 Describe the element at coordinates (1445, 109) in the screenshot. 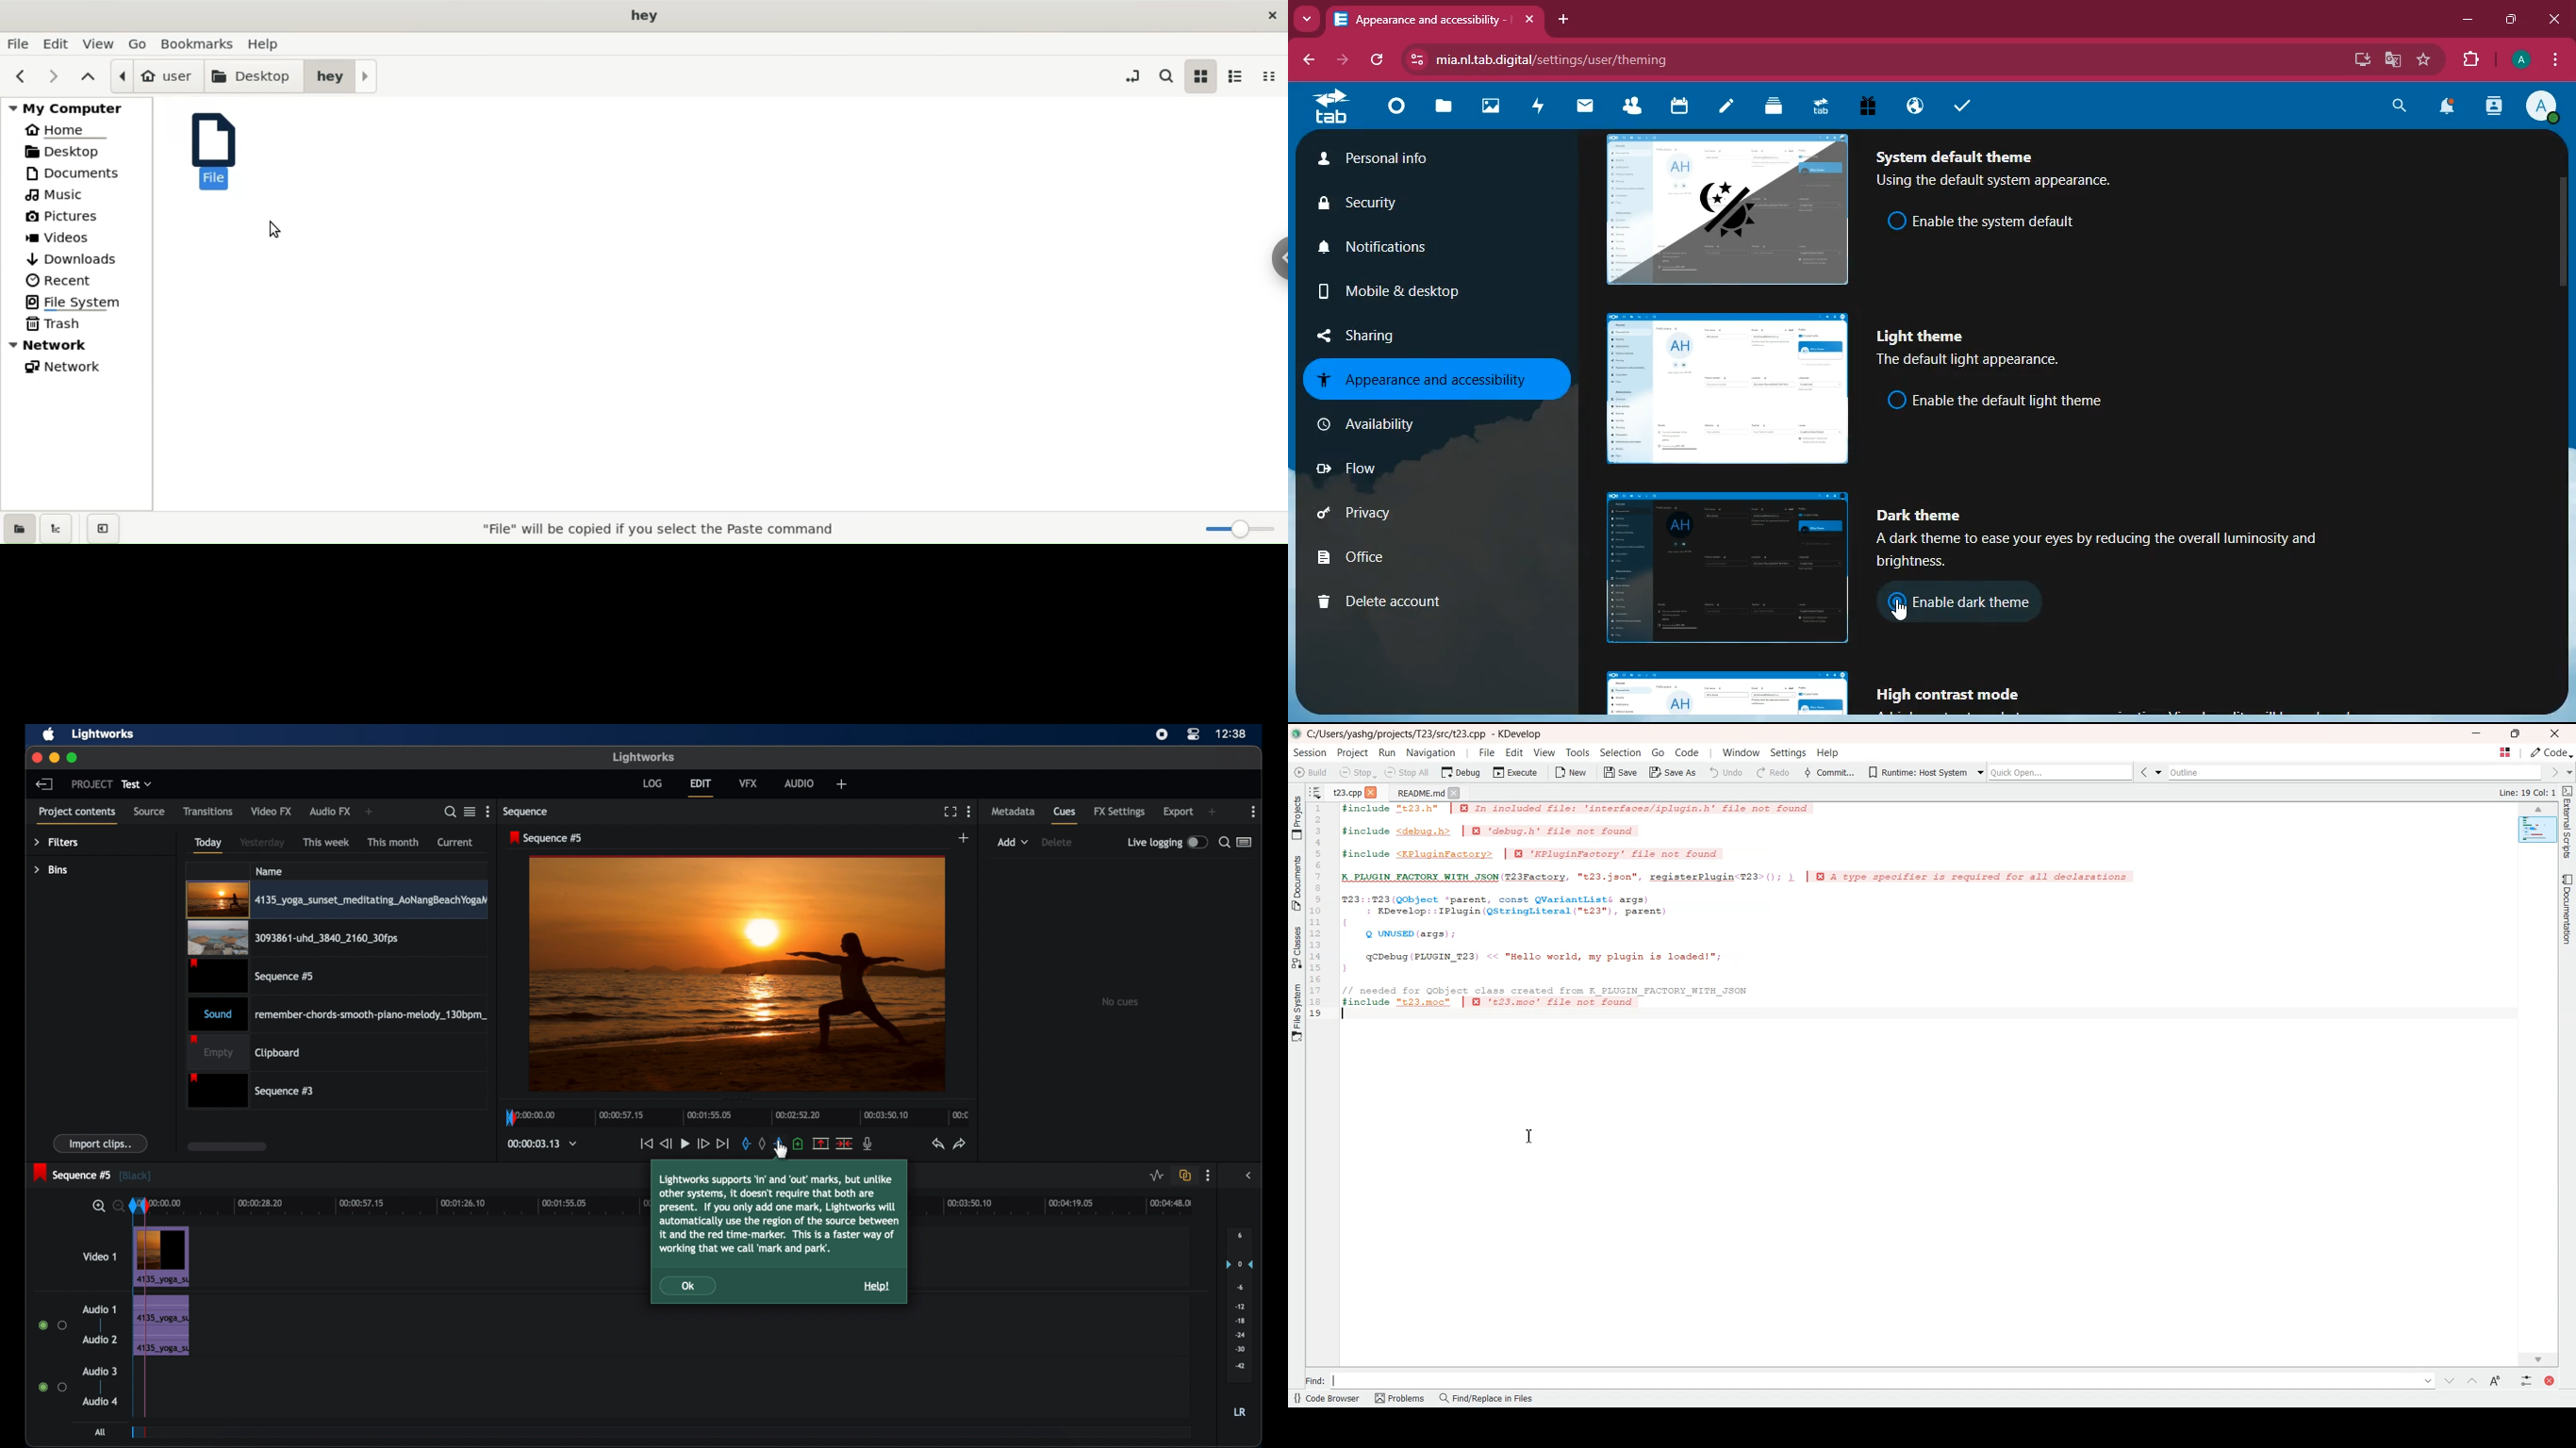

I see `files` at that location.